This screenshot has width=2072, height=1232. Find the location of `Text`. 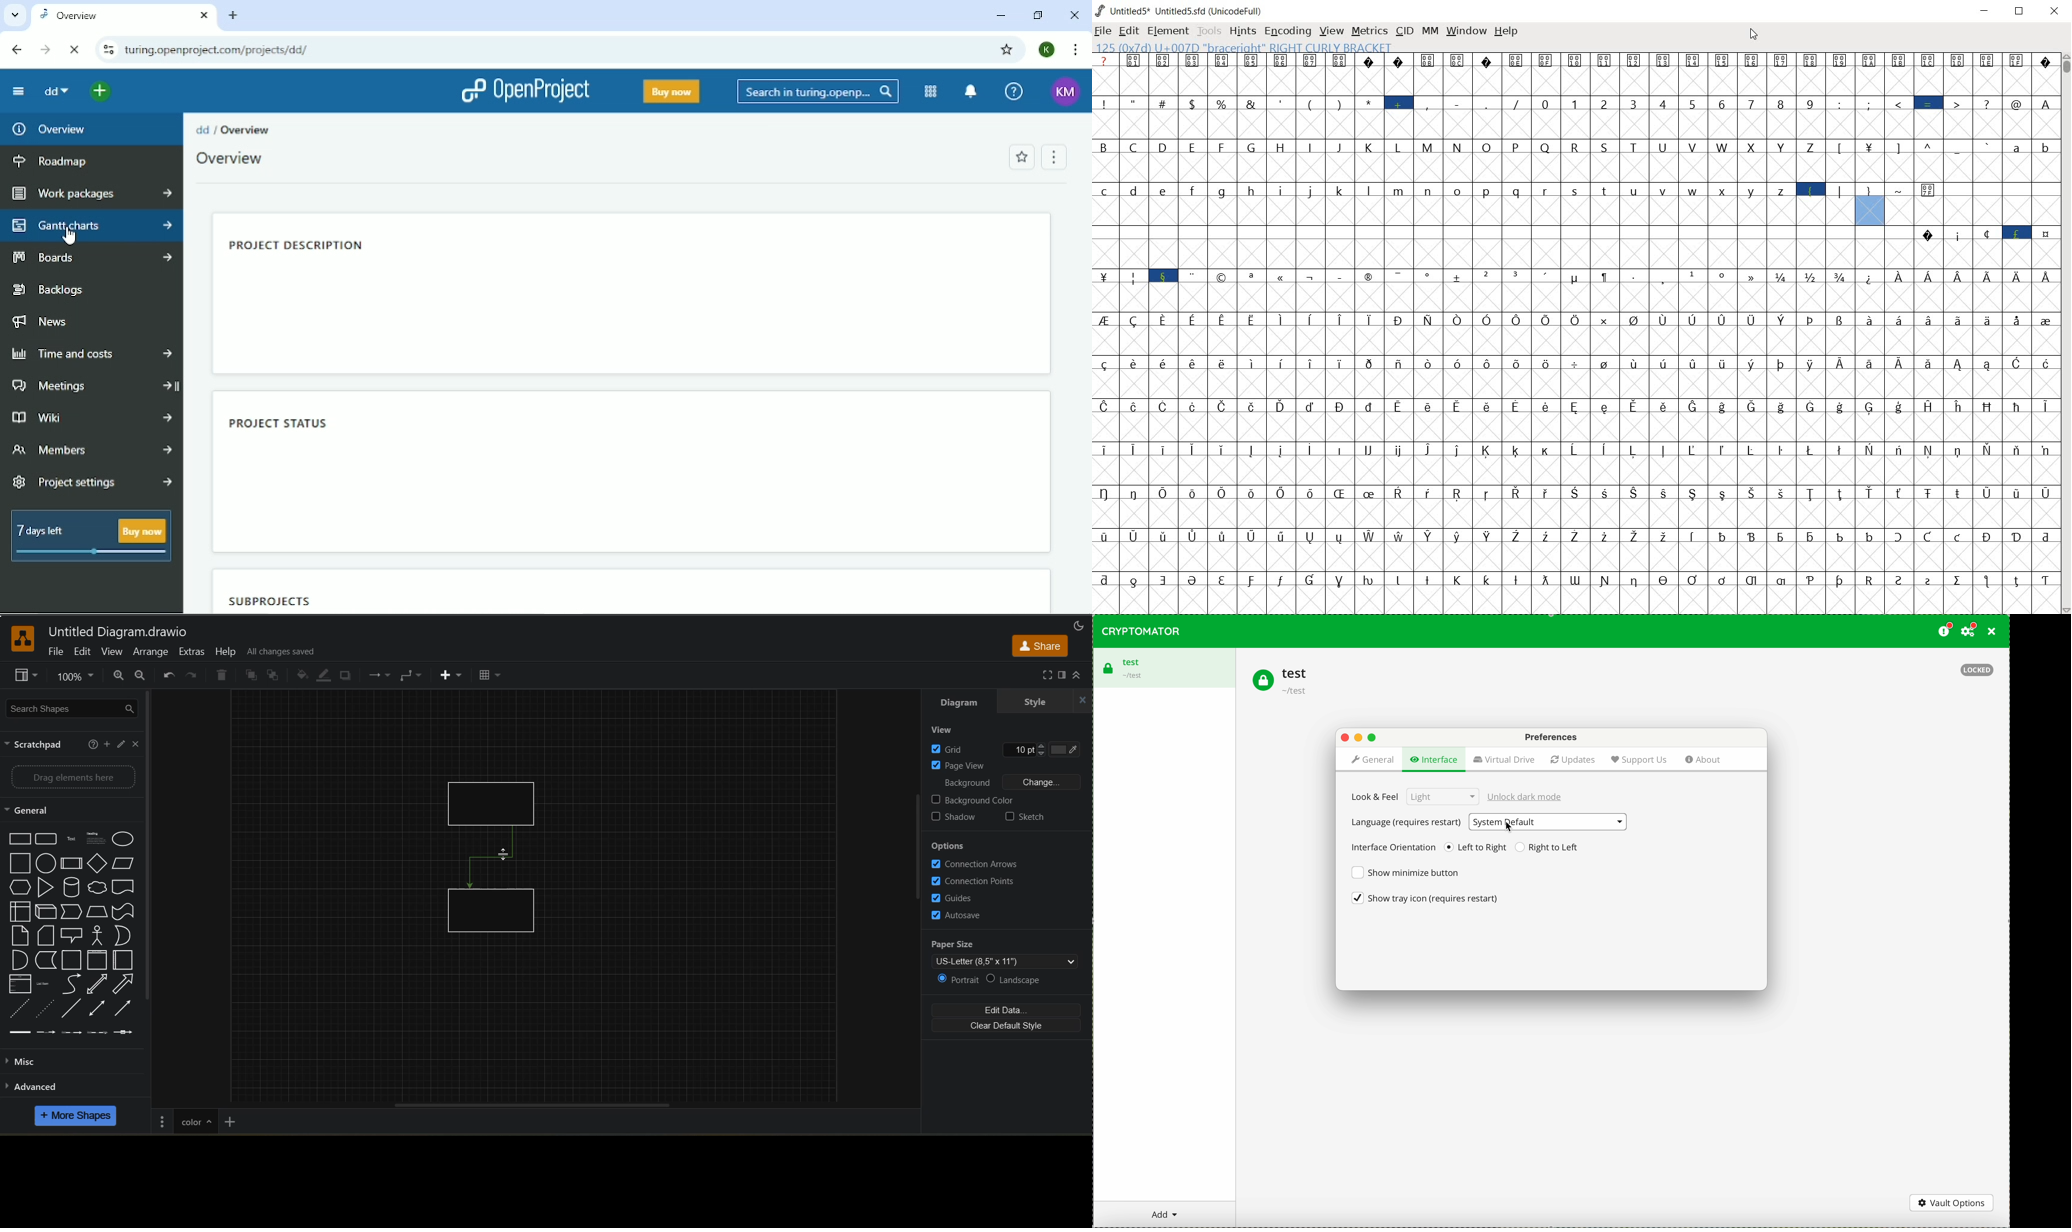

Text is located at coordinates (73, 839).